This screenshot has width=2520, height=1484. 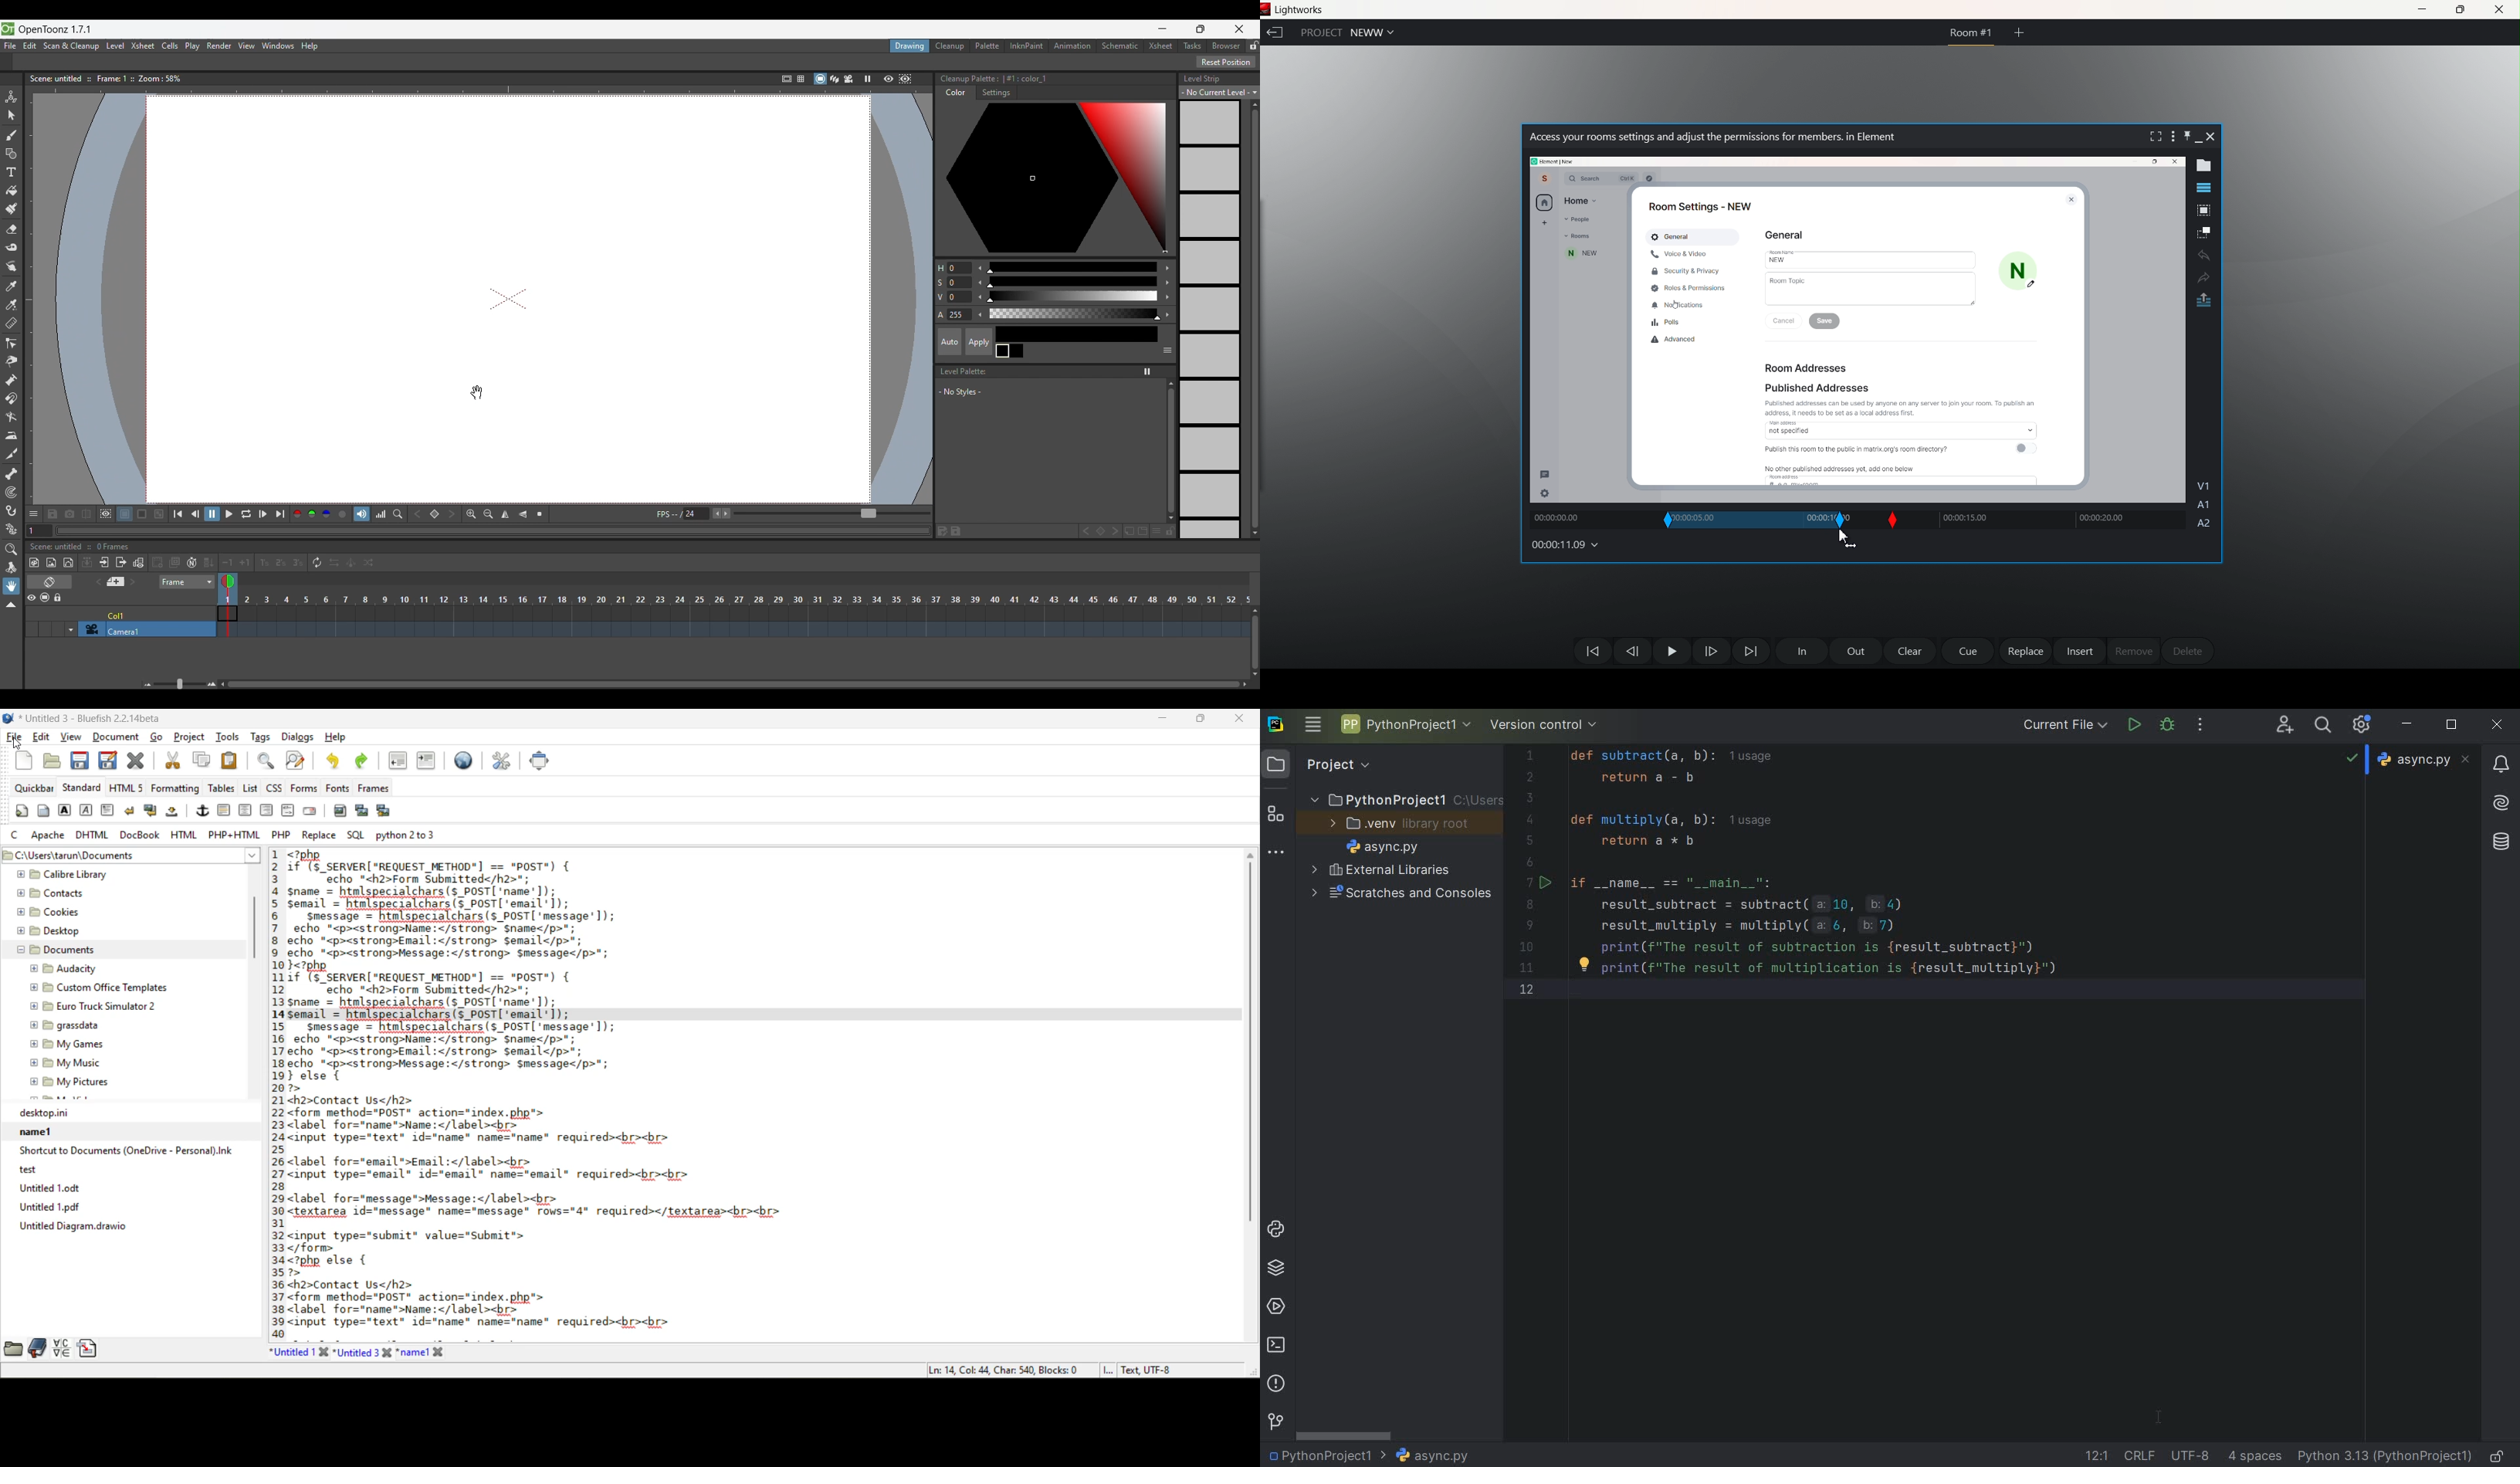 What do you see at coordinates (108, 810) in the screenshot?
I see `paragraph` at bounding box center [108, 810].